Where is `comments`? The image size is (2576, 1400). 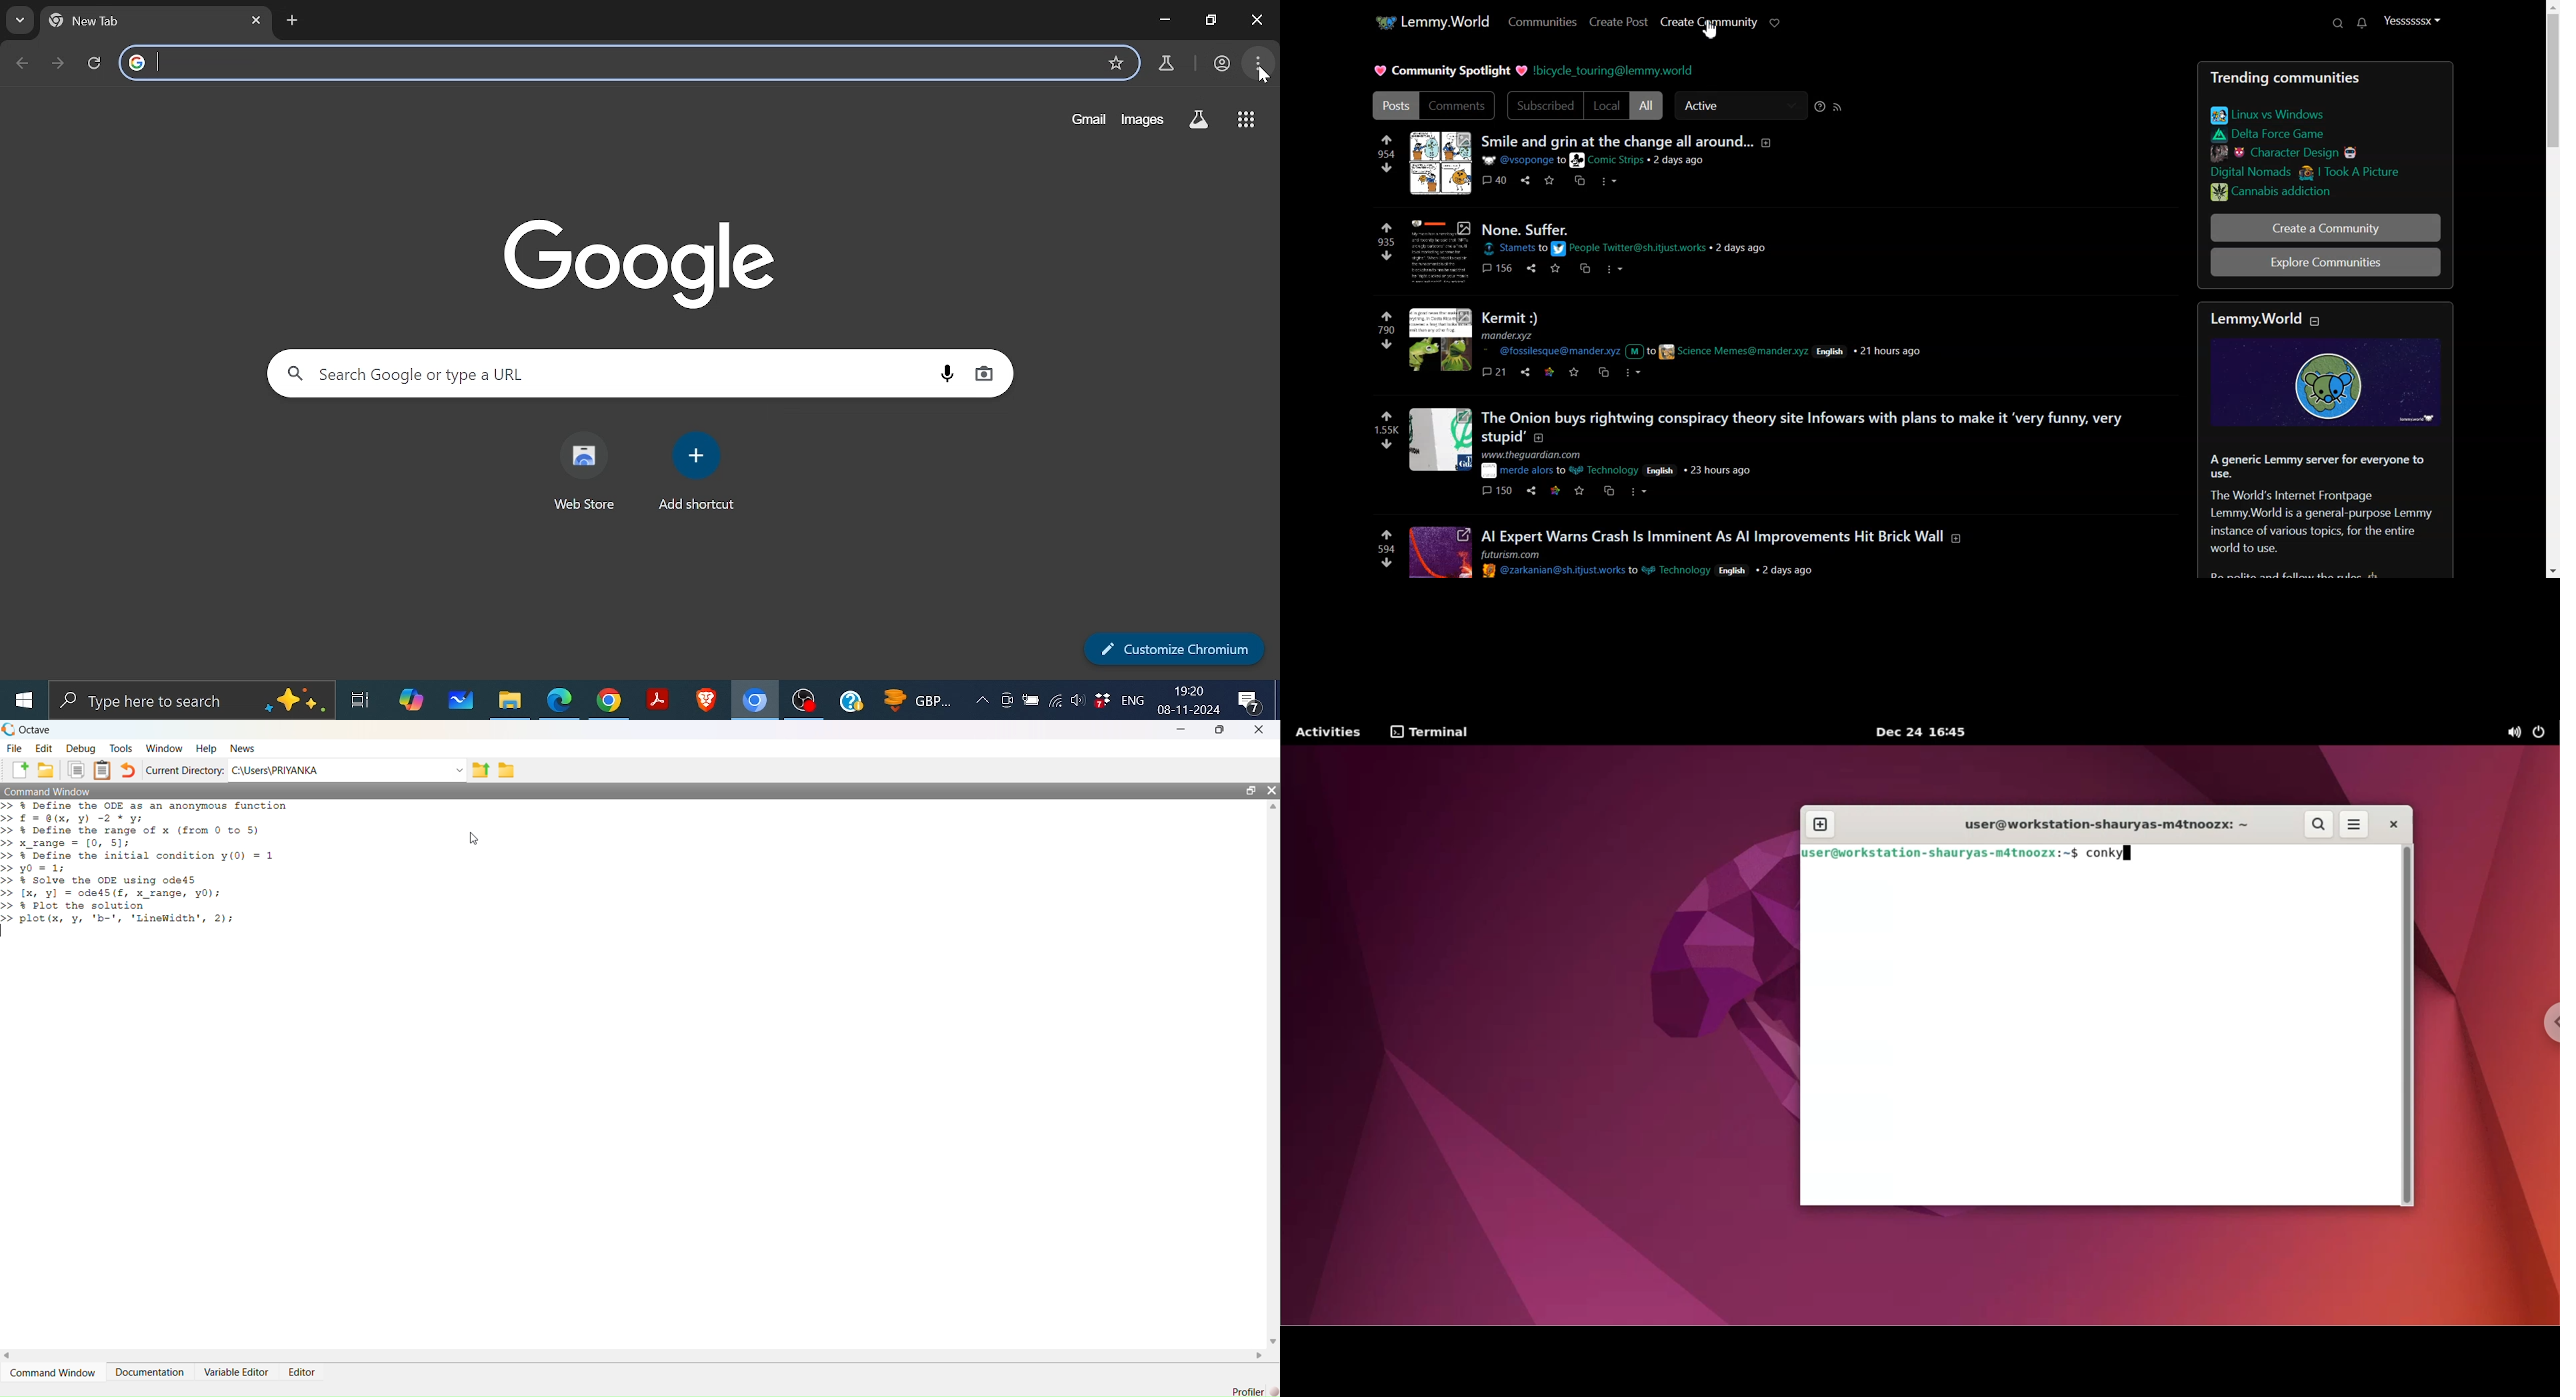
comments is located at coordinates (1496, 490).